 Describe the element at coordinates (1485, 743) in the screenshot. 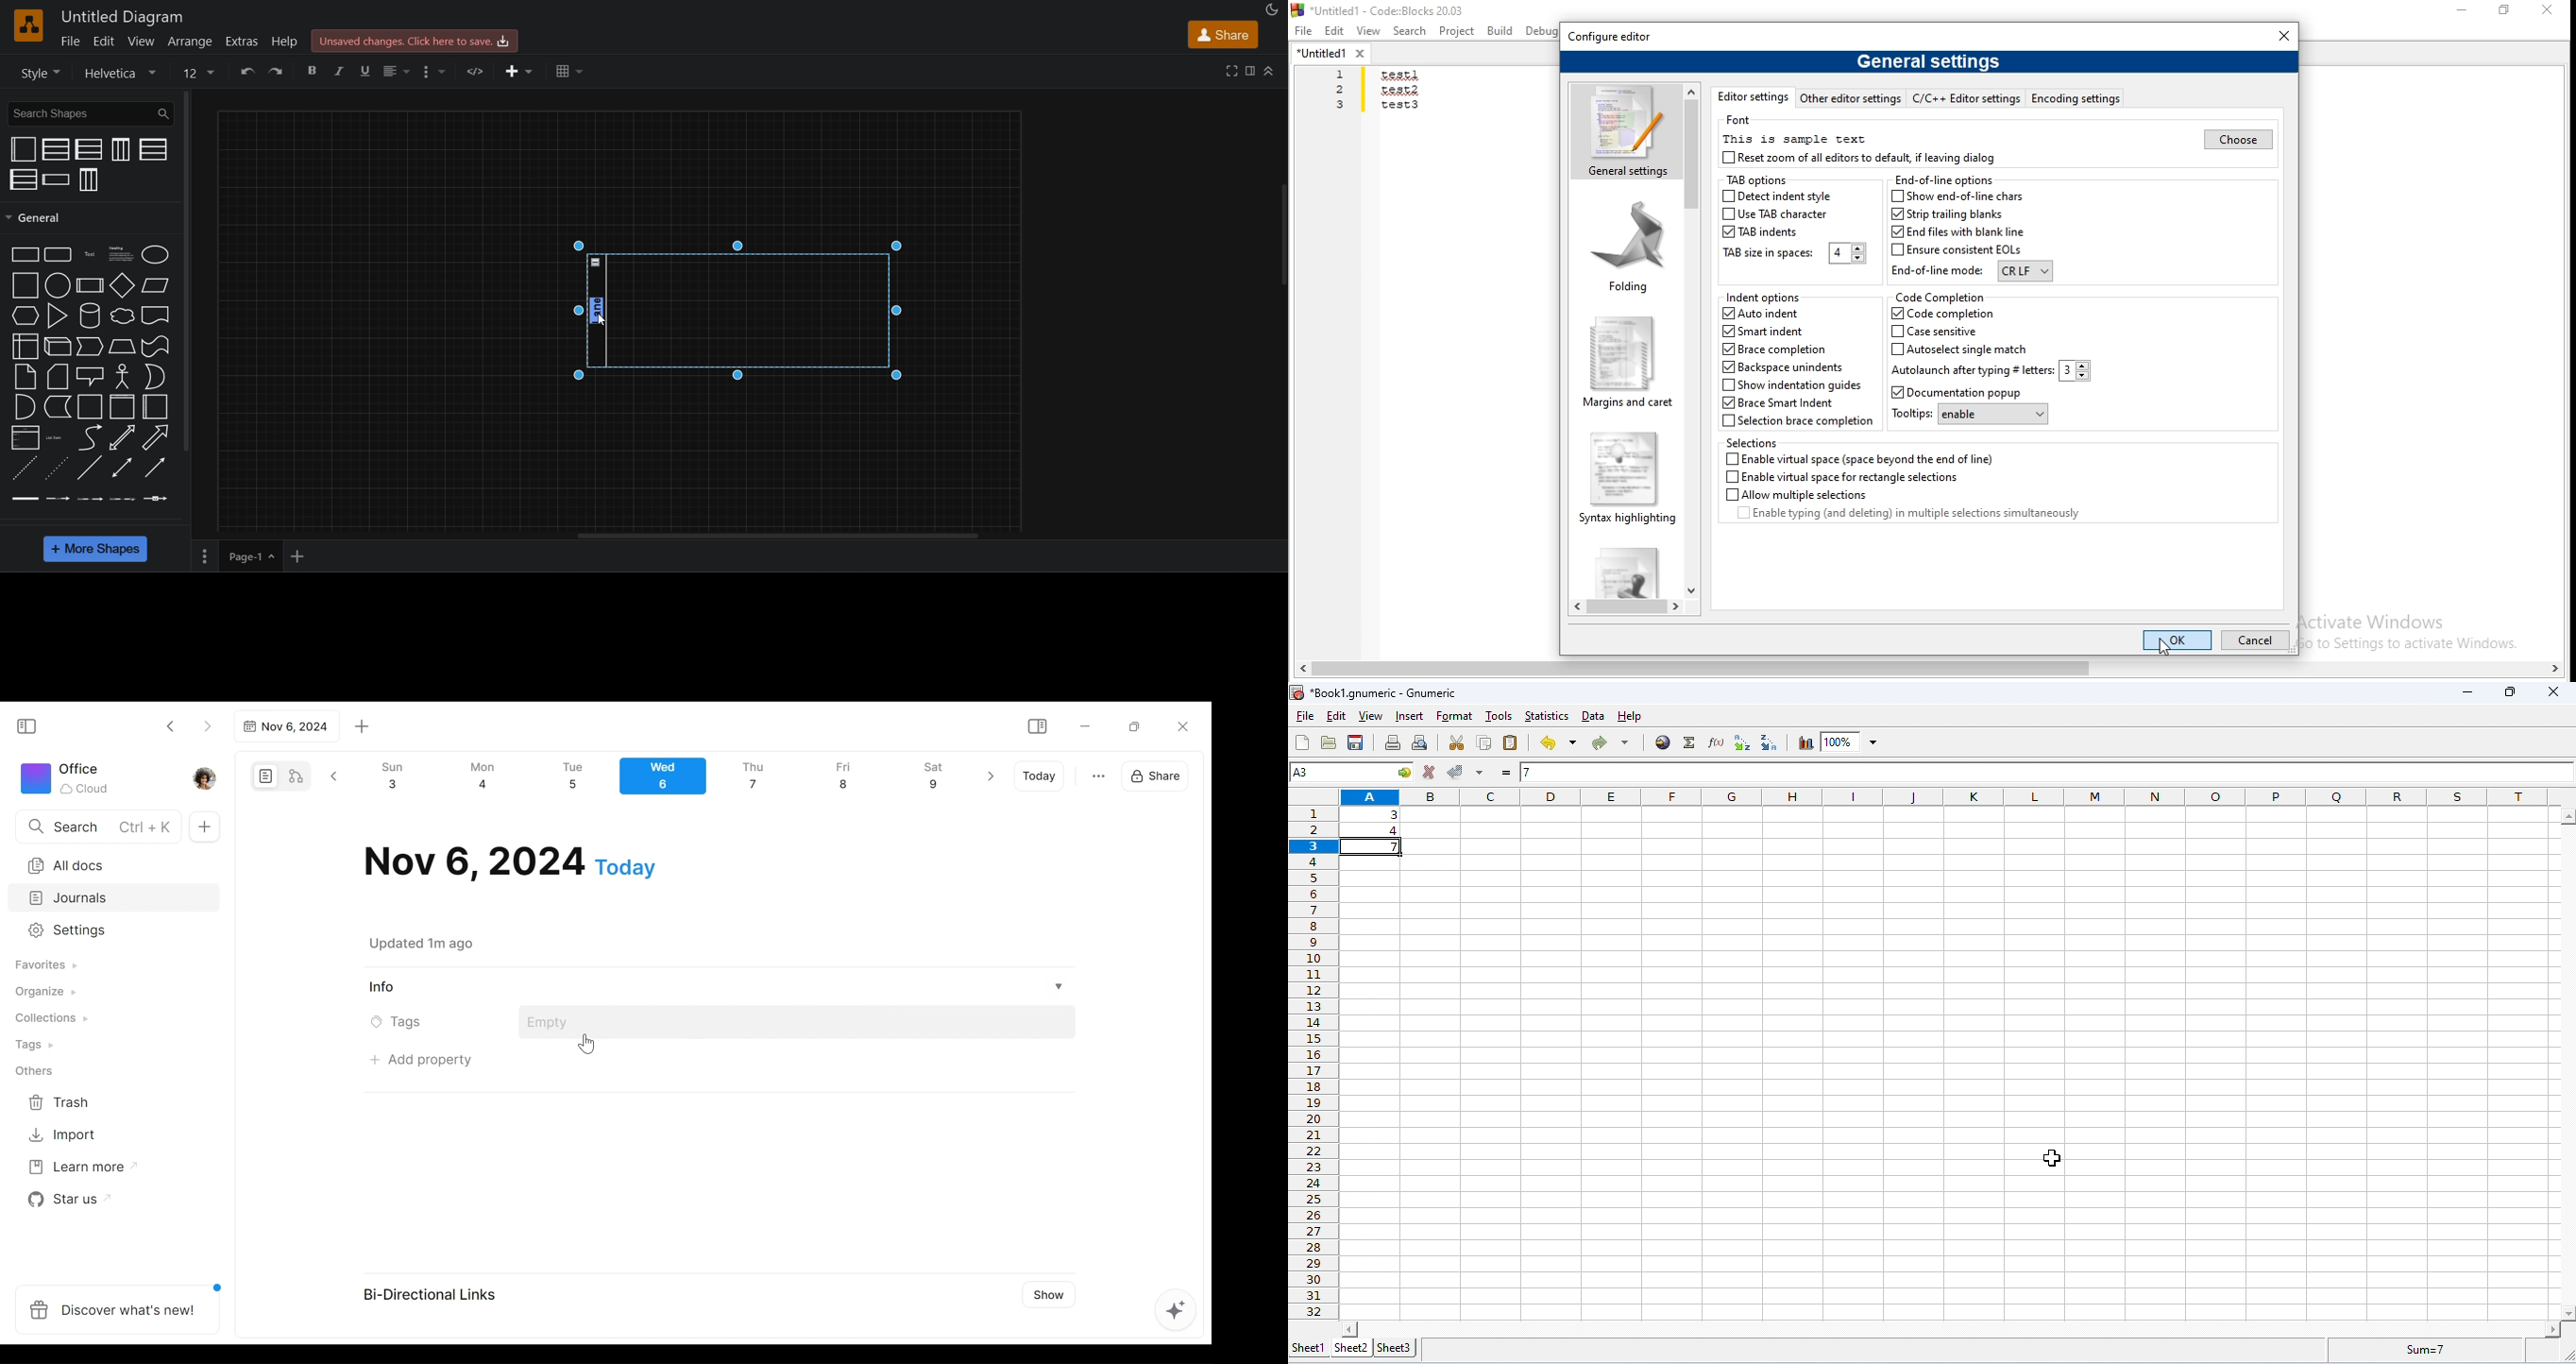

I see `copy` at that location.